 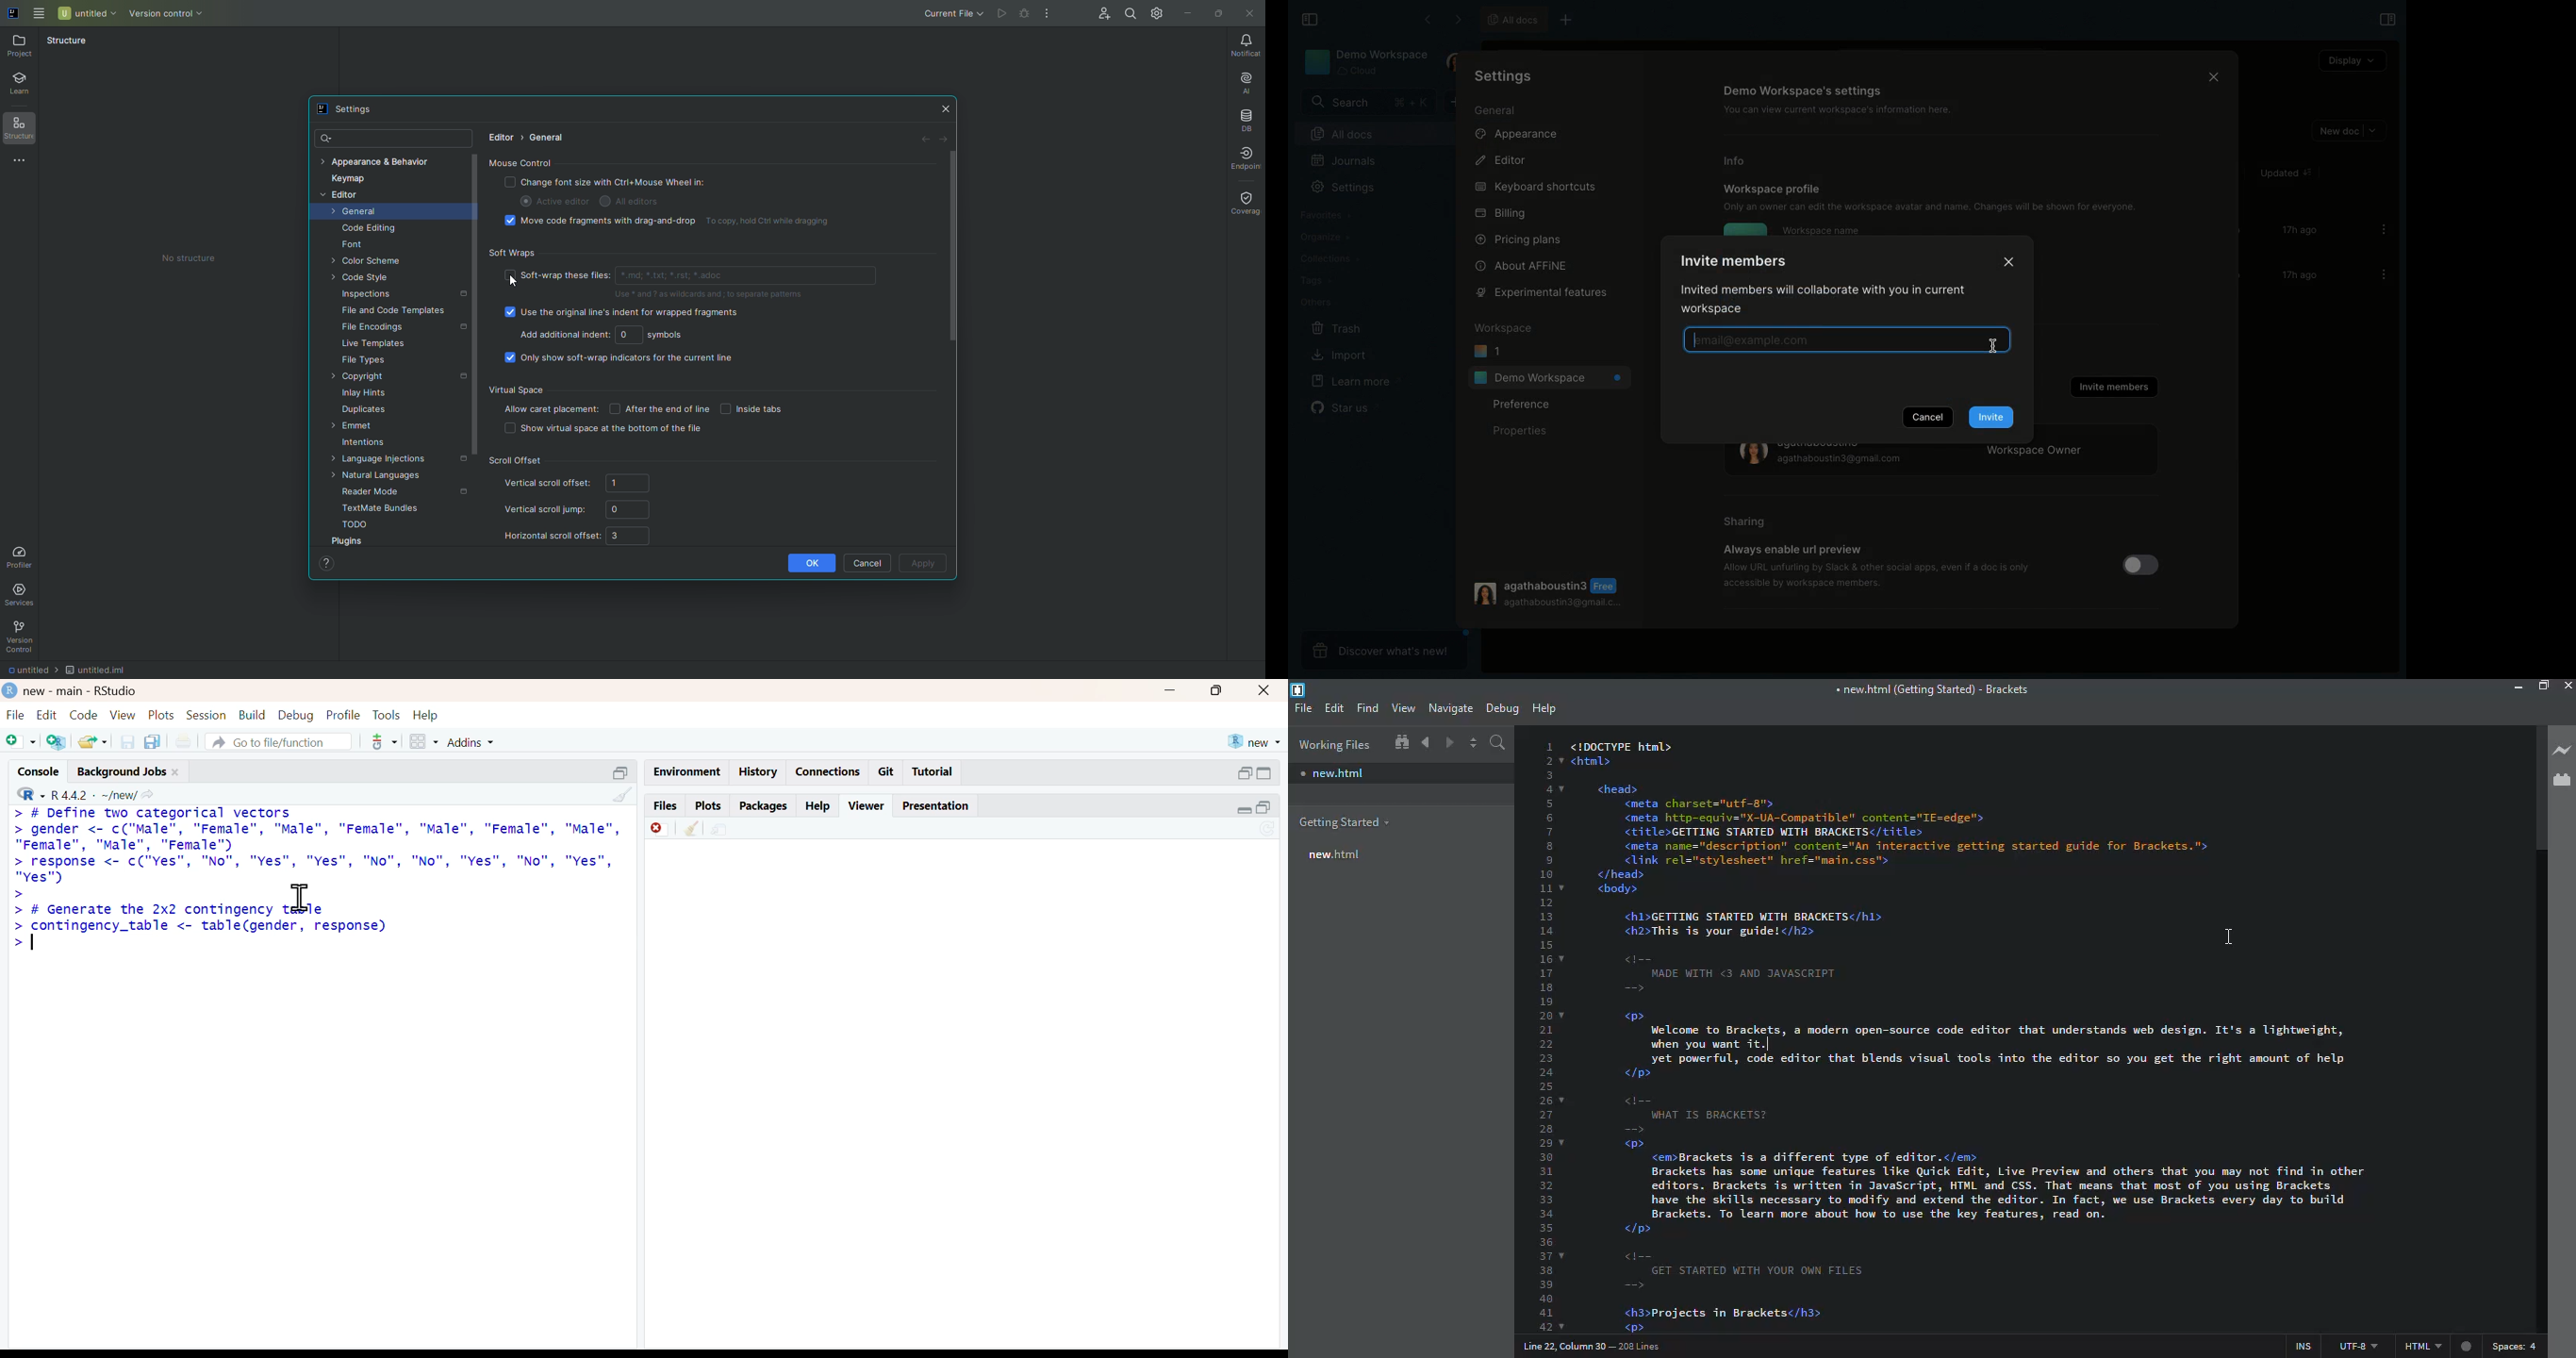 I want to click on minimise, so click(x=1169, y=690).